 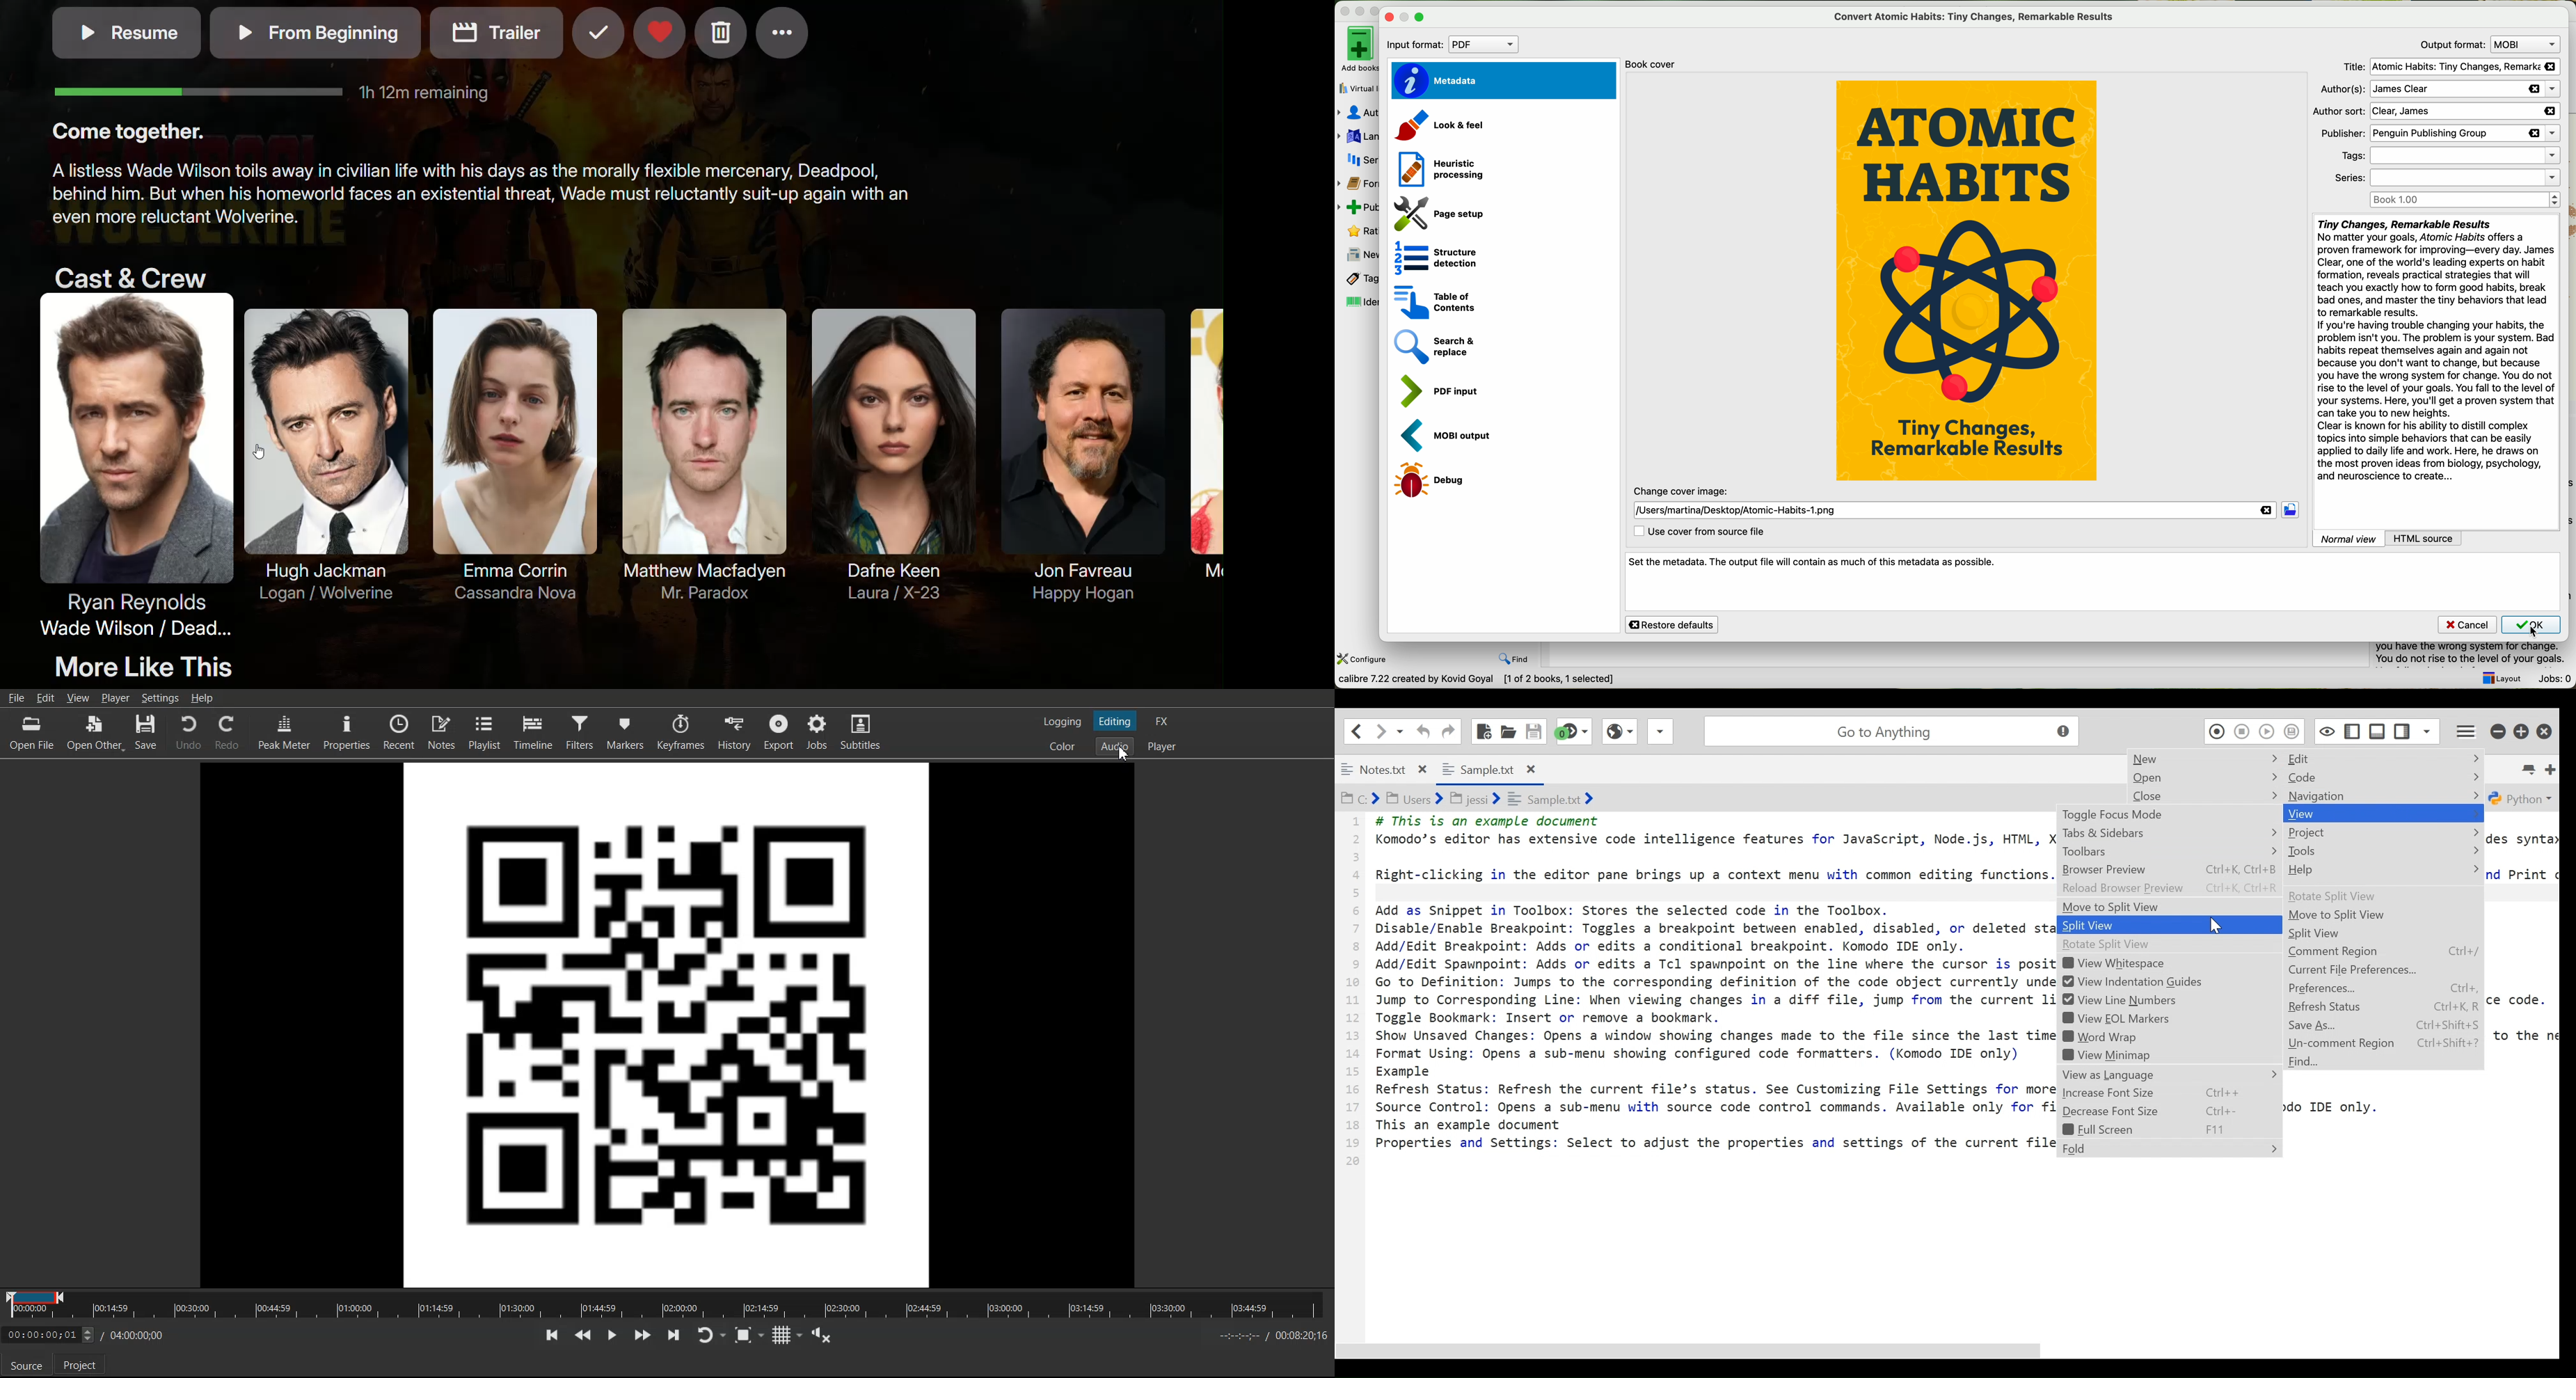 I want to click on View Indentation Guides, so click(x=2170, y=982).